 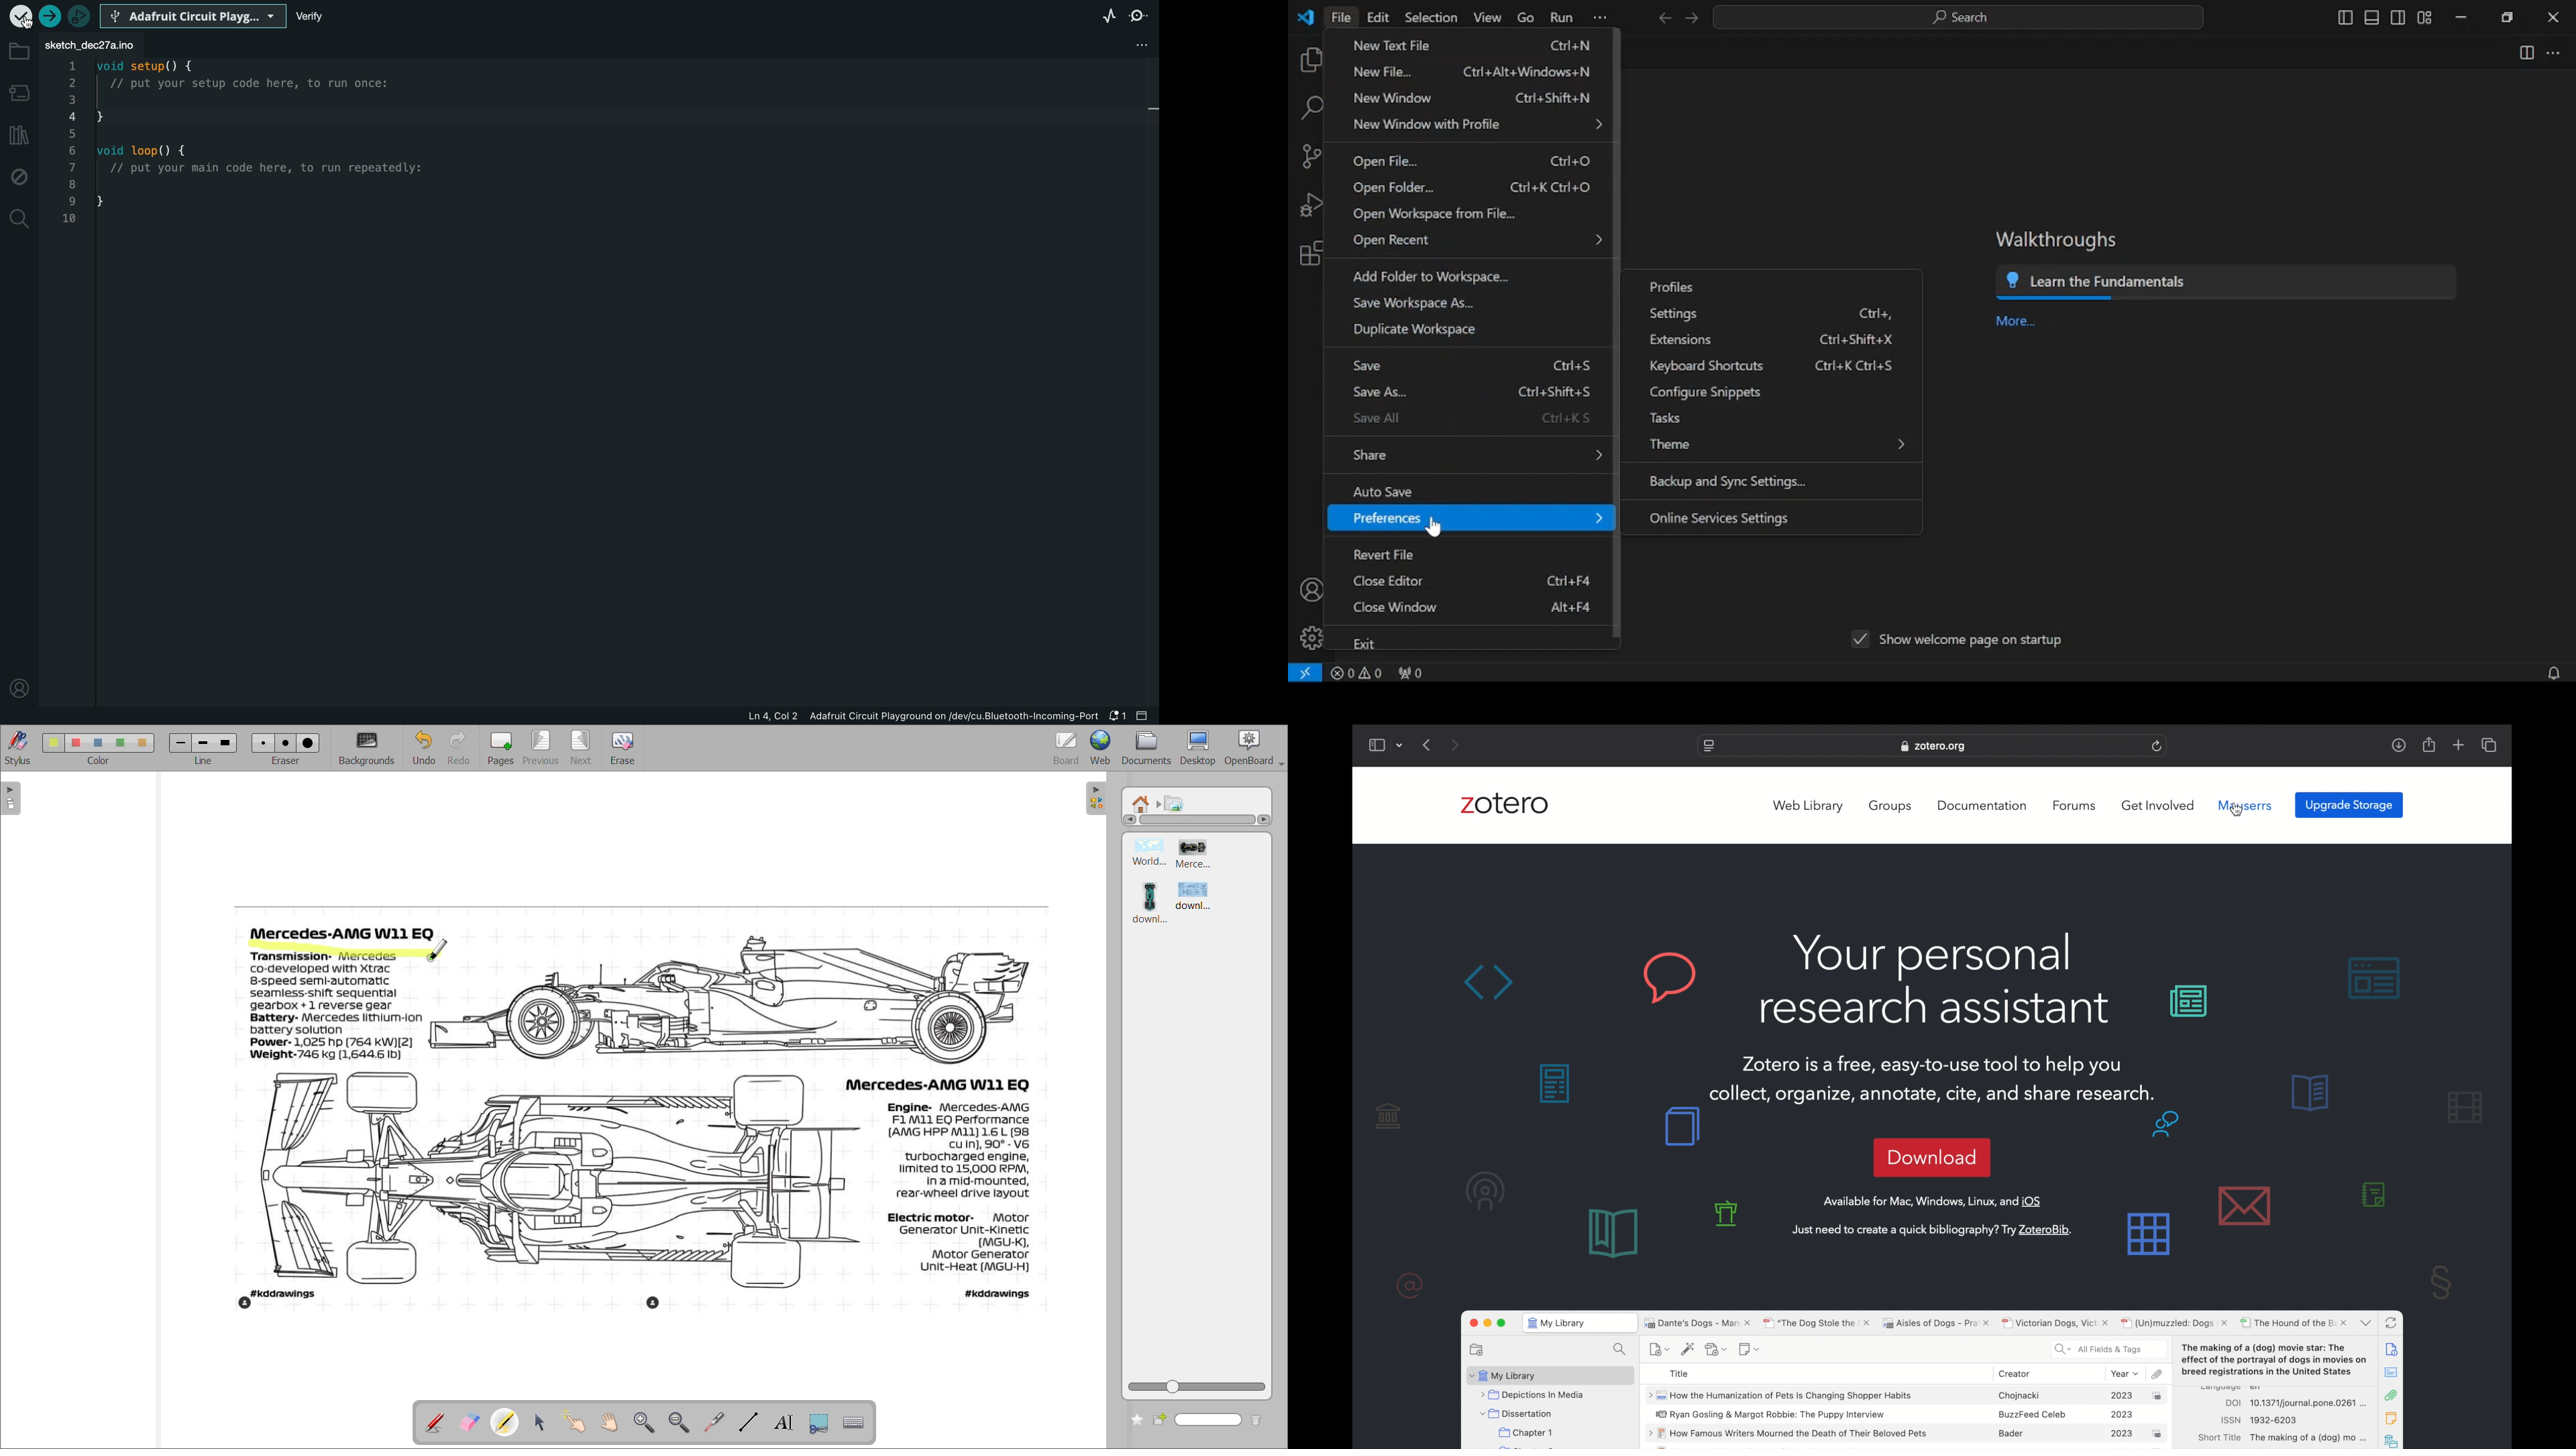 I want to click on manage, so click(x=1311, y=639).